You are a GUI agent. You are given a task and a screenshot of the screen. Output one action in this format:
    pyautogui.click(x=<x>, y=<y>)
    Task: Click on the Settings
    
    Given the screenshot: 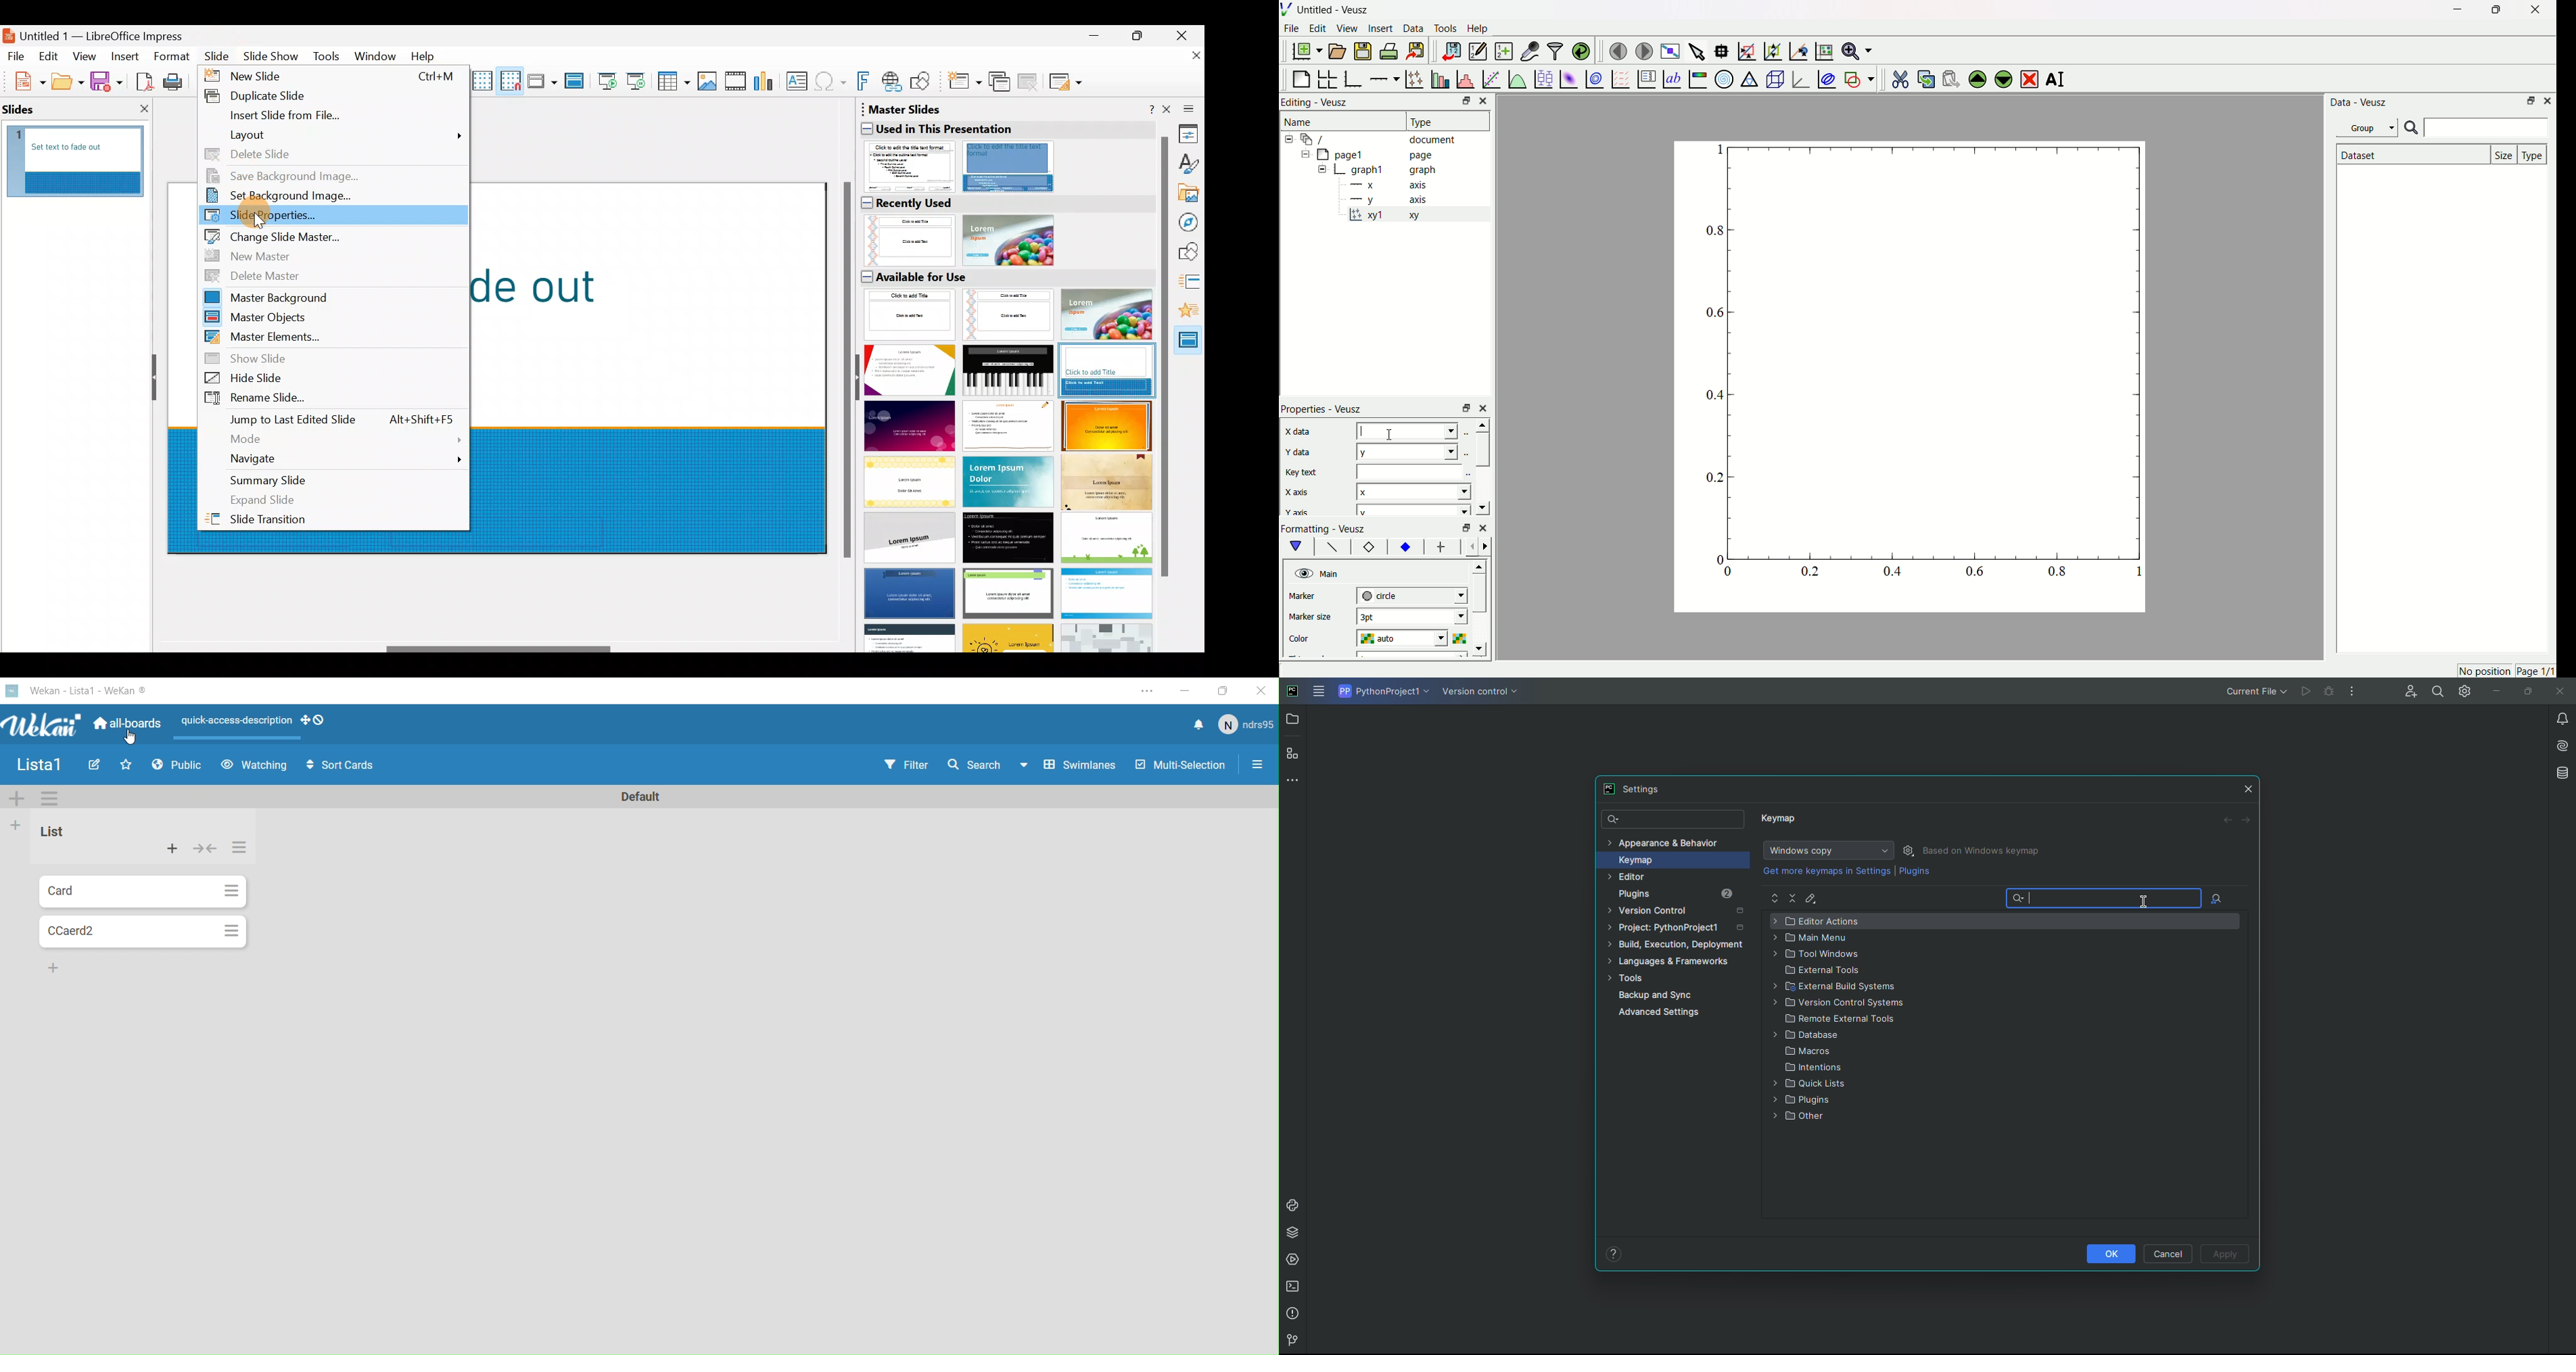 What is the action you would take?
    pyautogui.click(x=1638, y=789)
    